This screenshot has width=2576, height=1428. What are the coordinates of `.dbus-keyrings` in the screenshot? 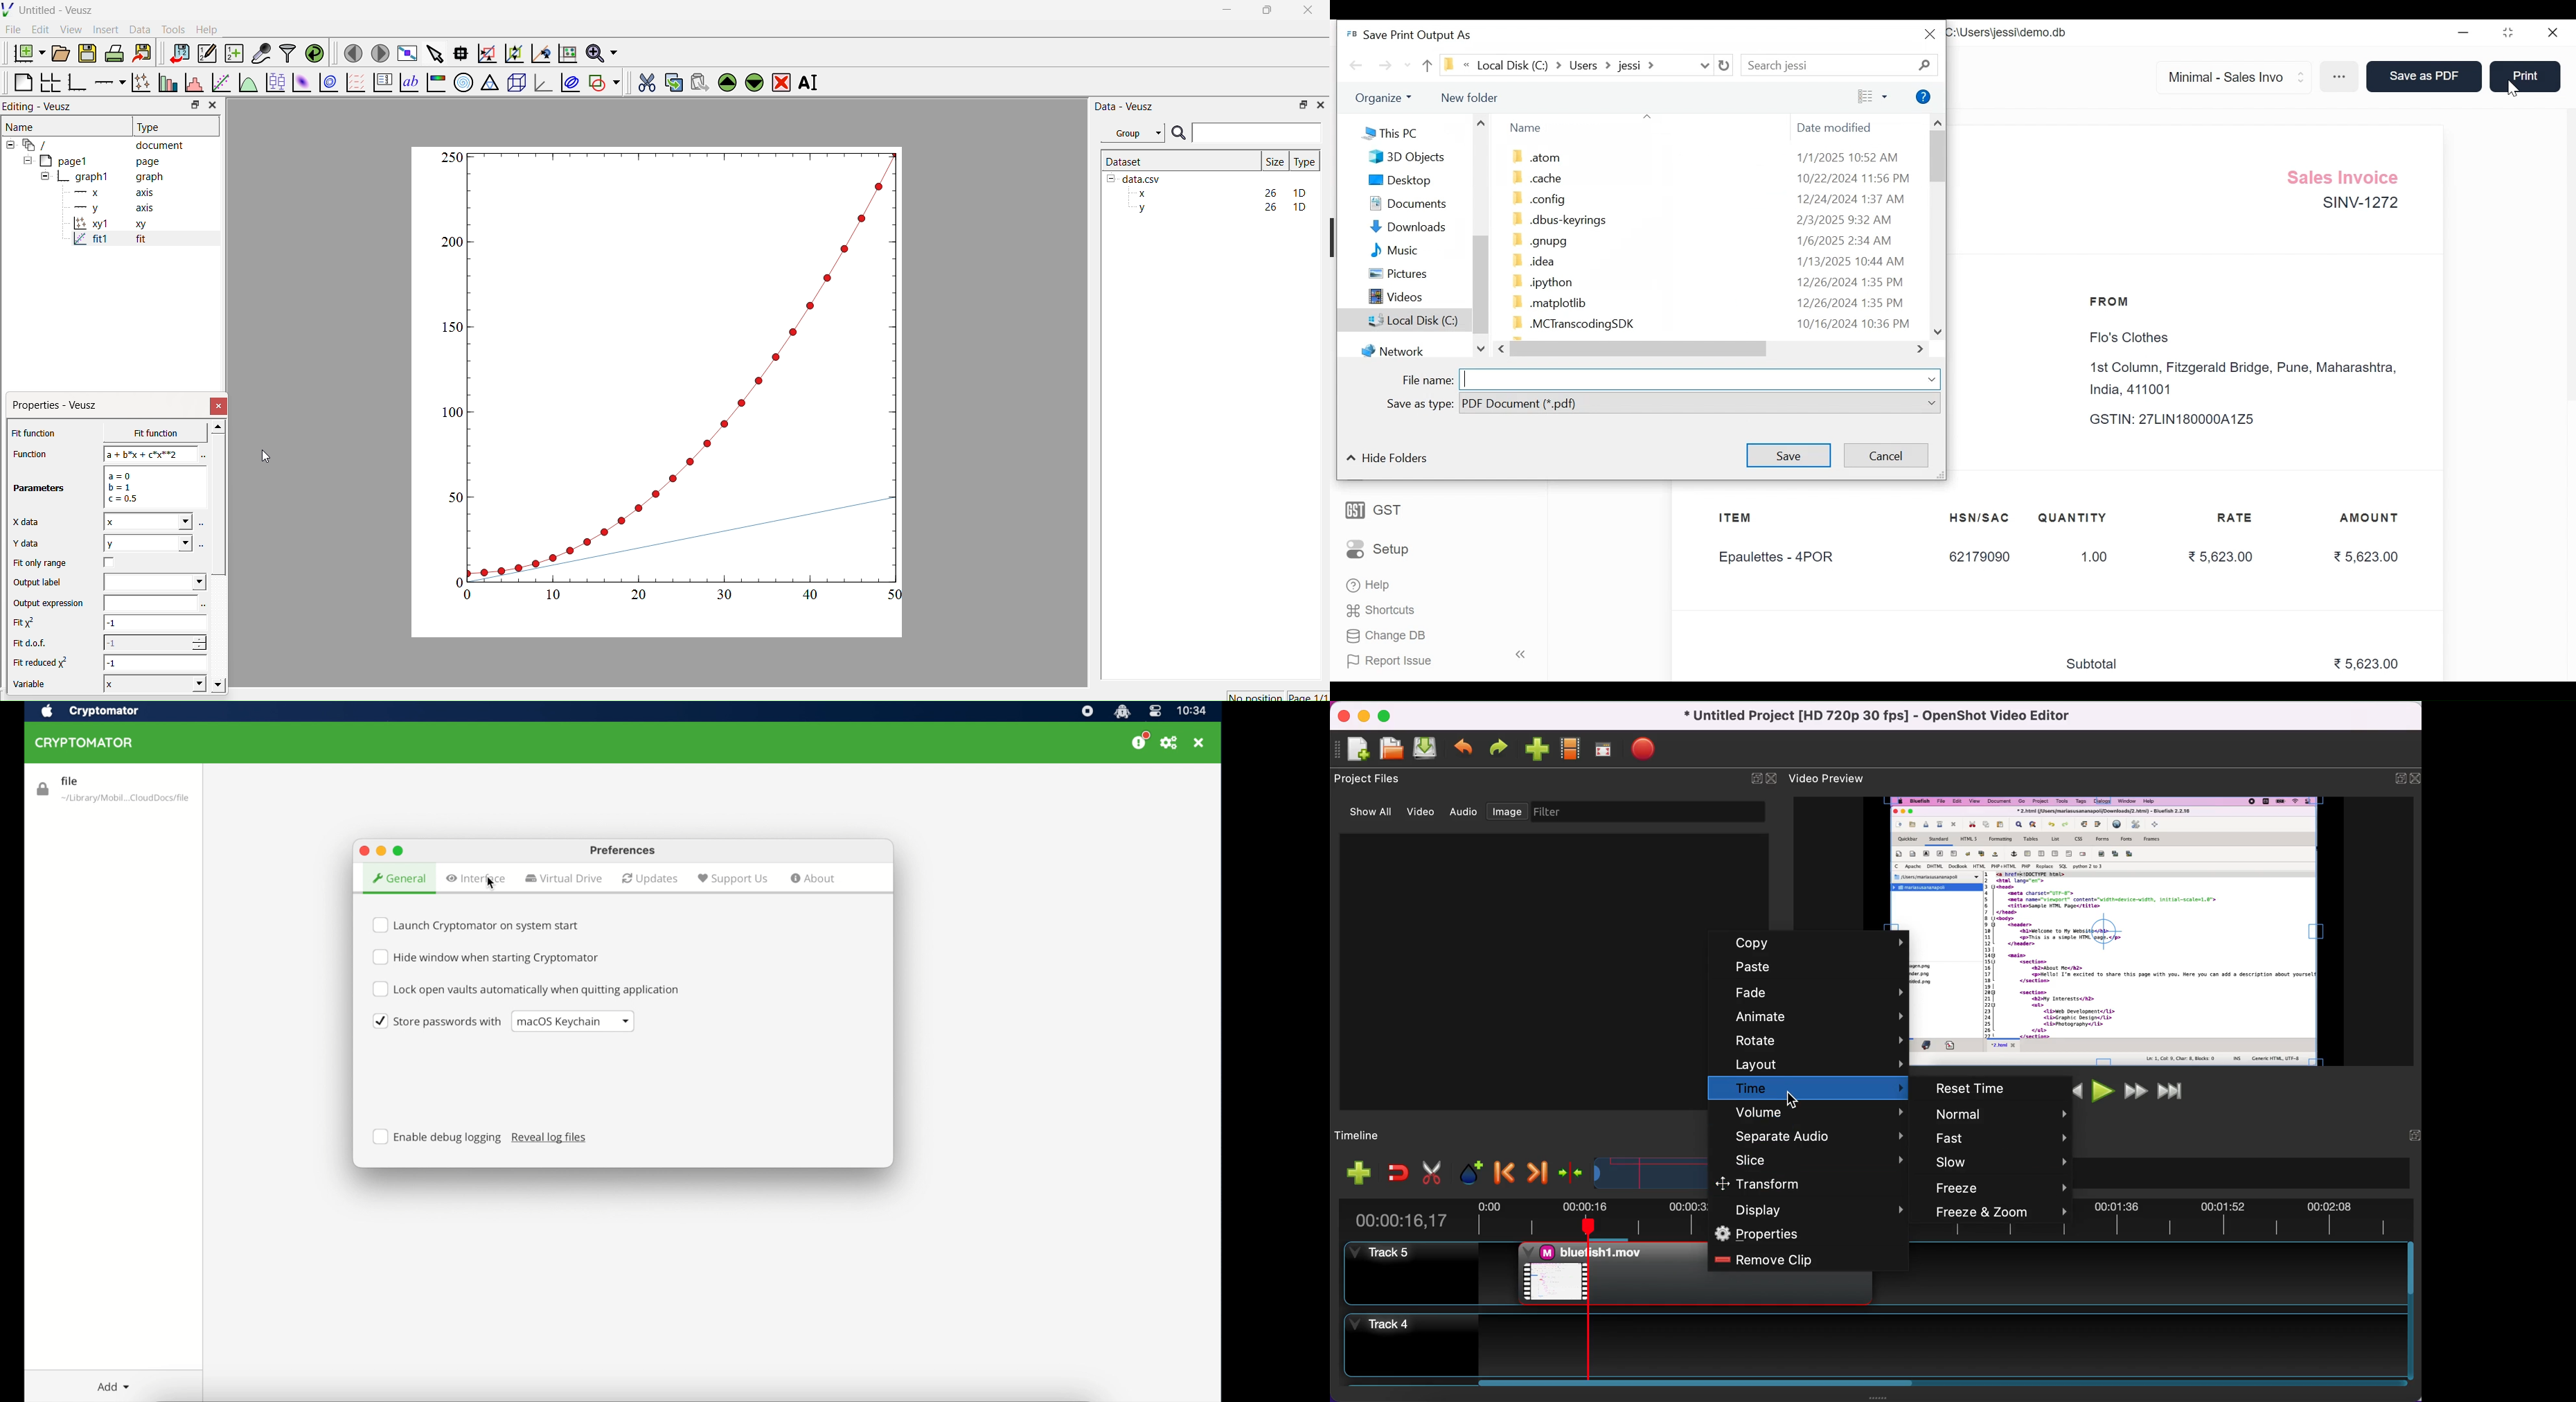 It's located at (1560, 220).